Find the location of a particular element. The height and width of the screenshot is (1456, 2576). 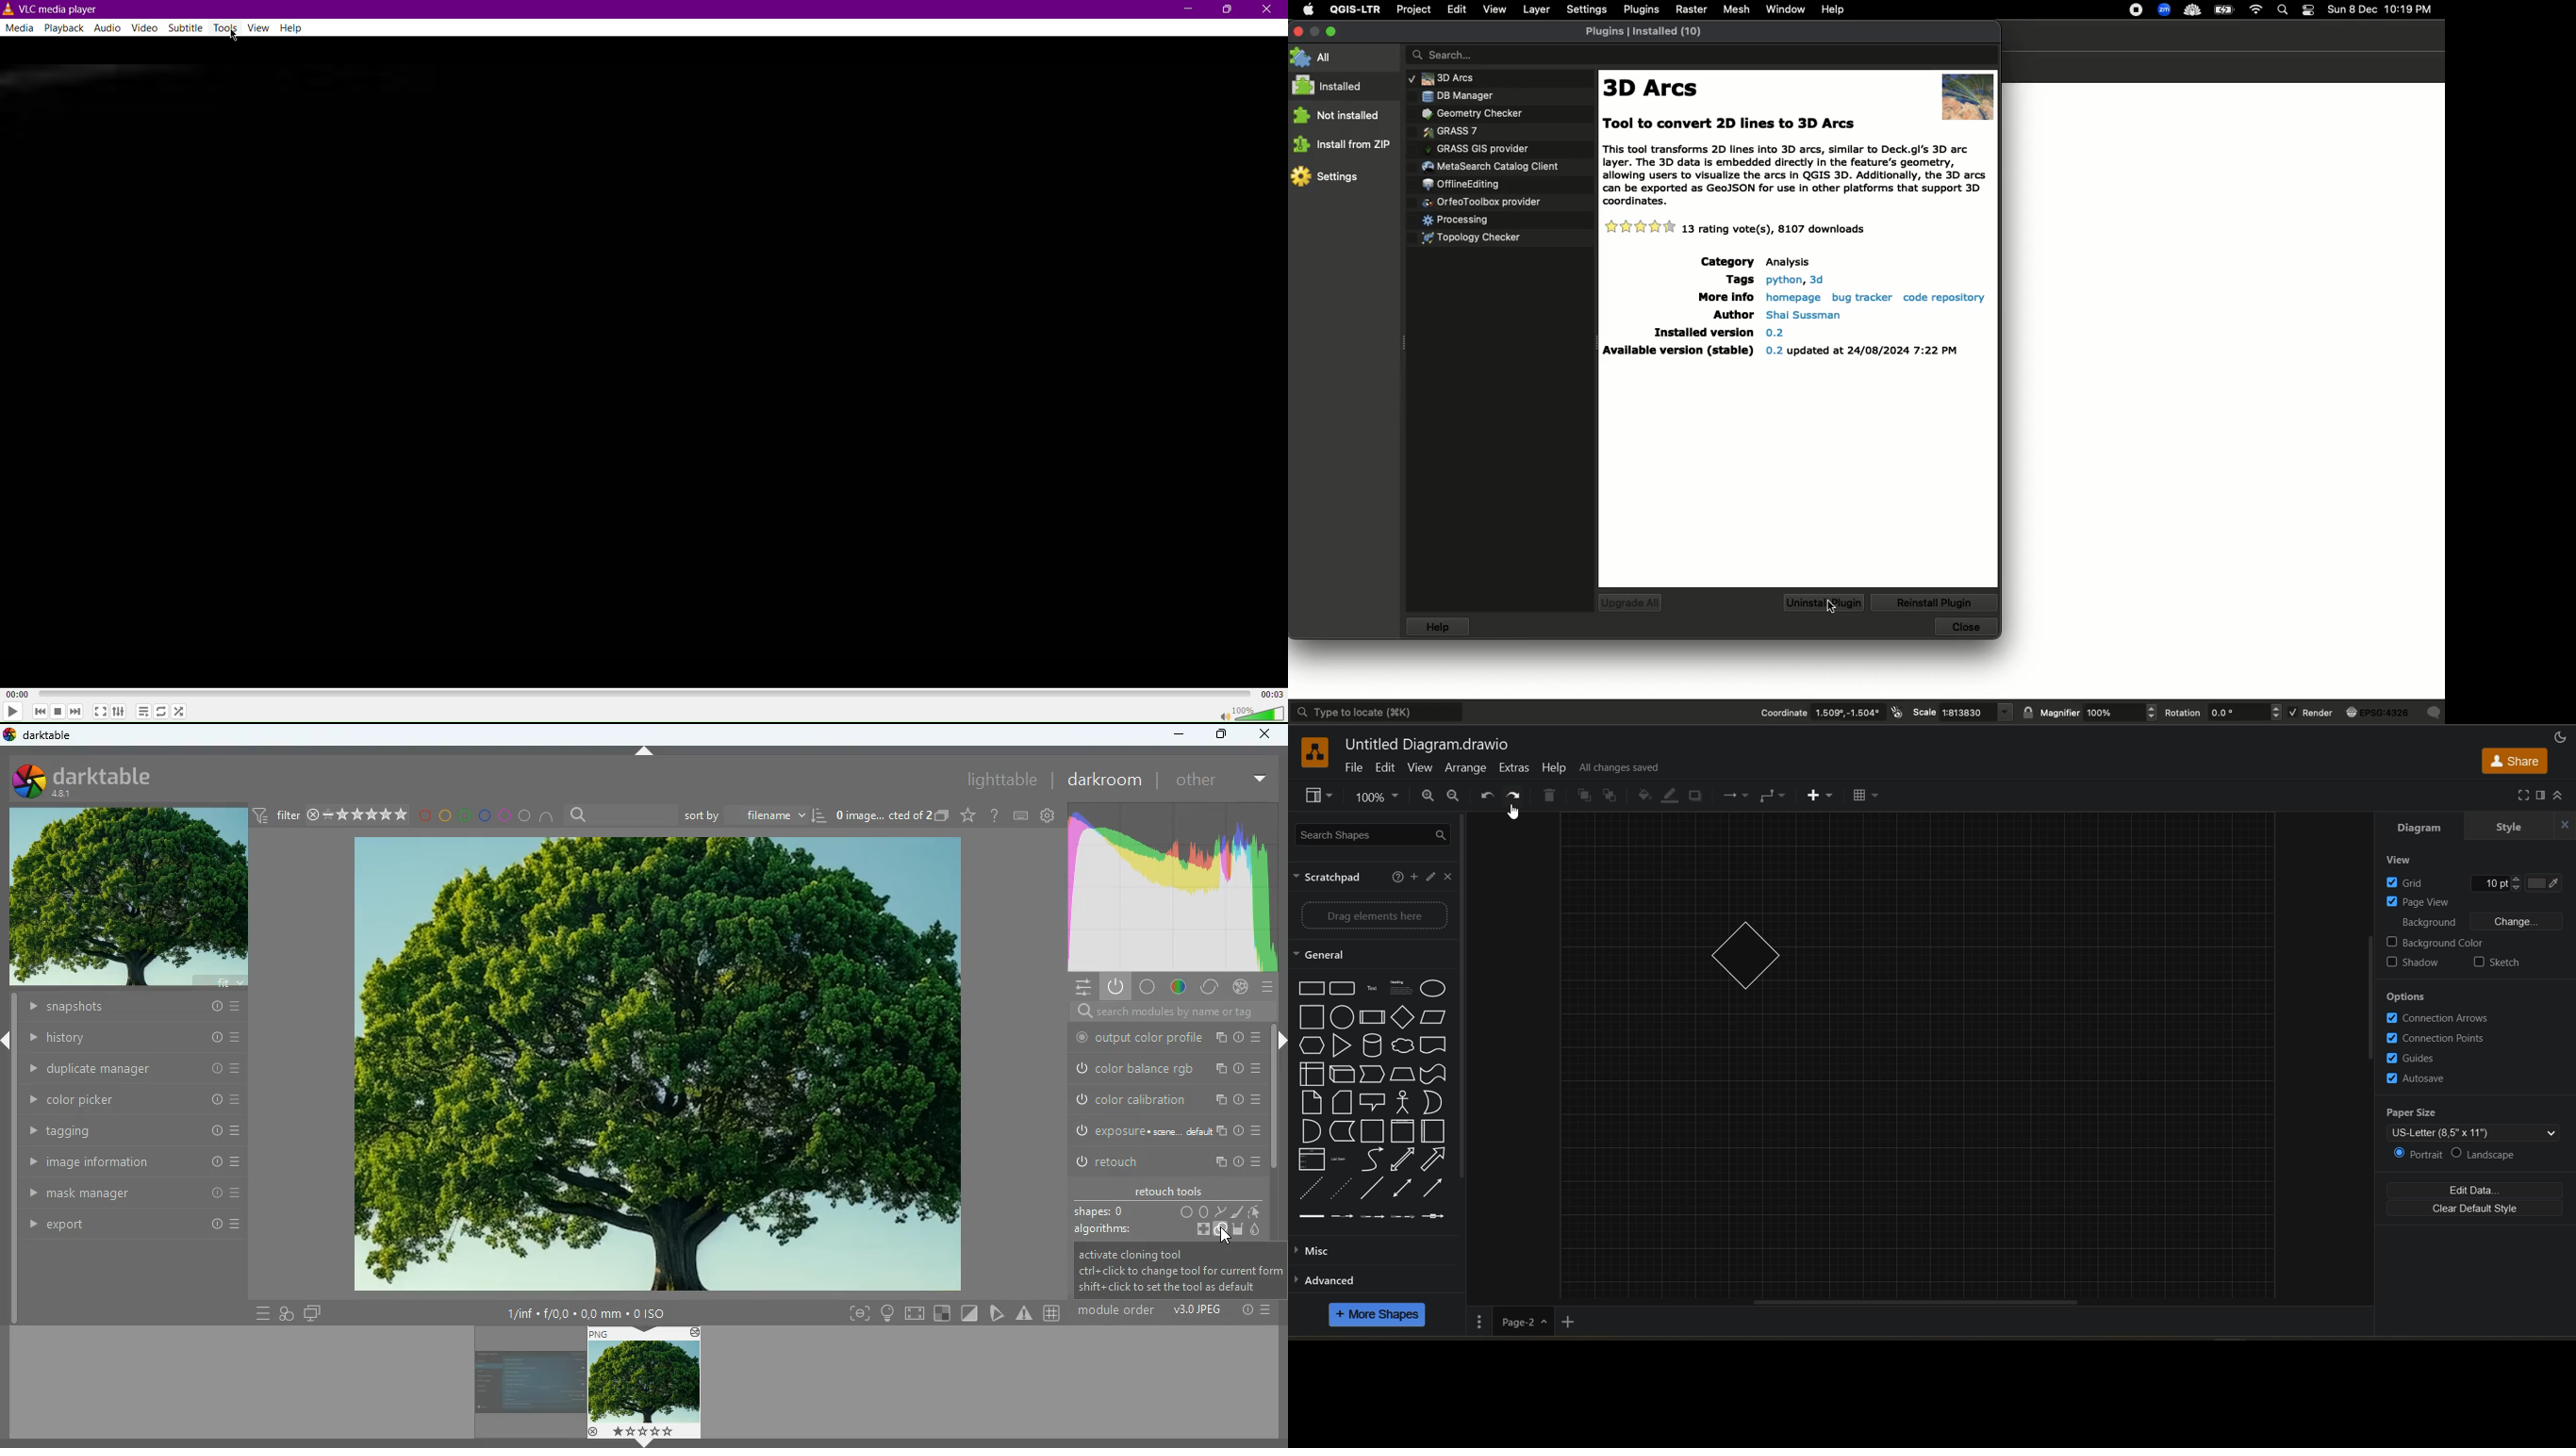

Video is located at coordinates (146, 30).